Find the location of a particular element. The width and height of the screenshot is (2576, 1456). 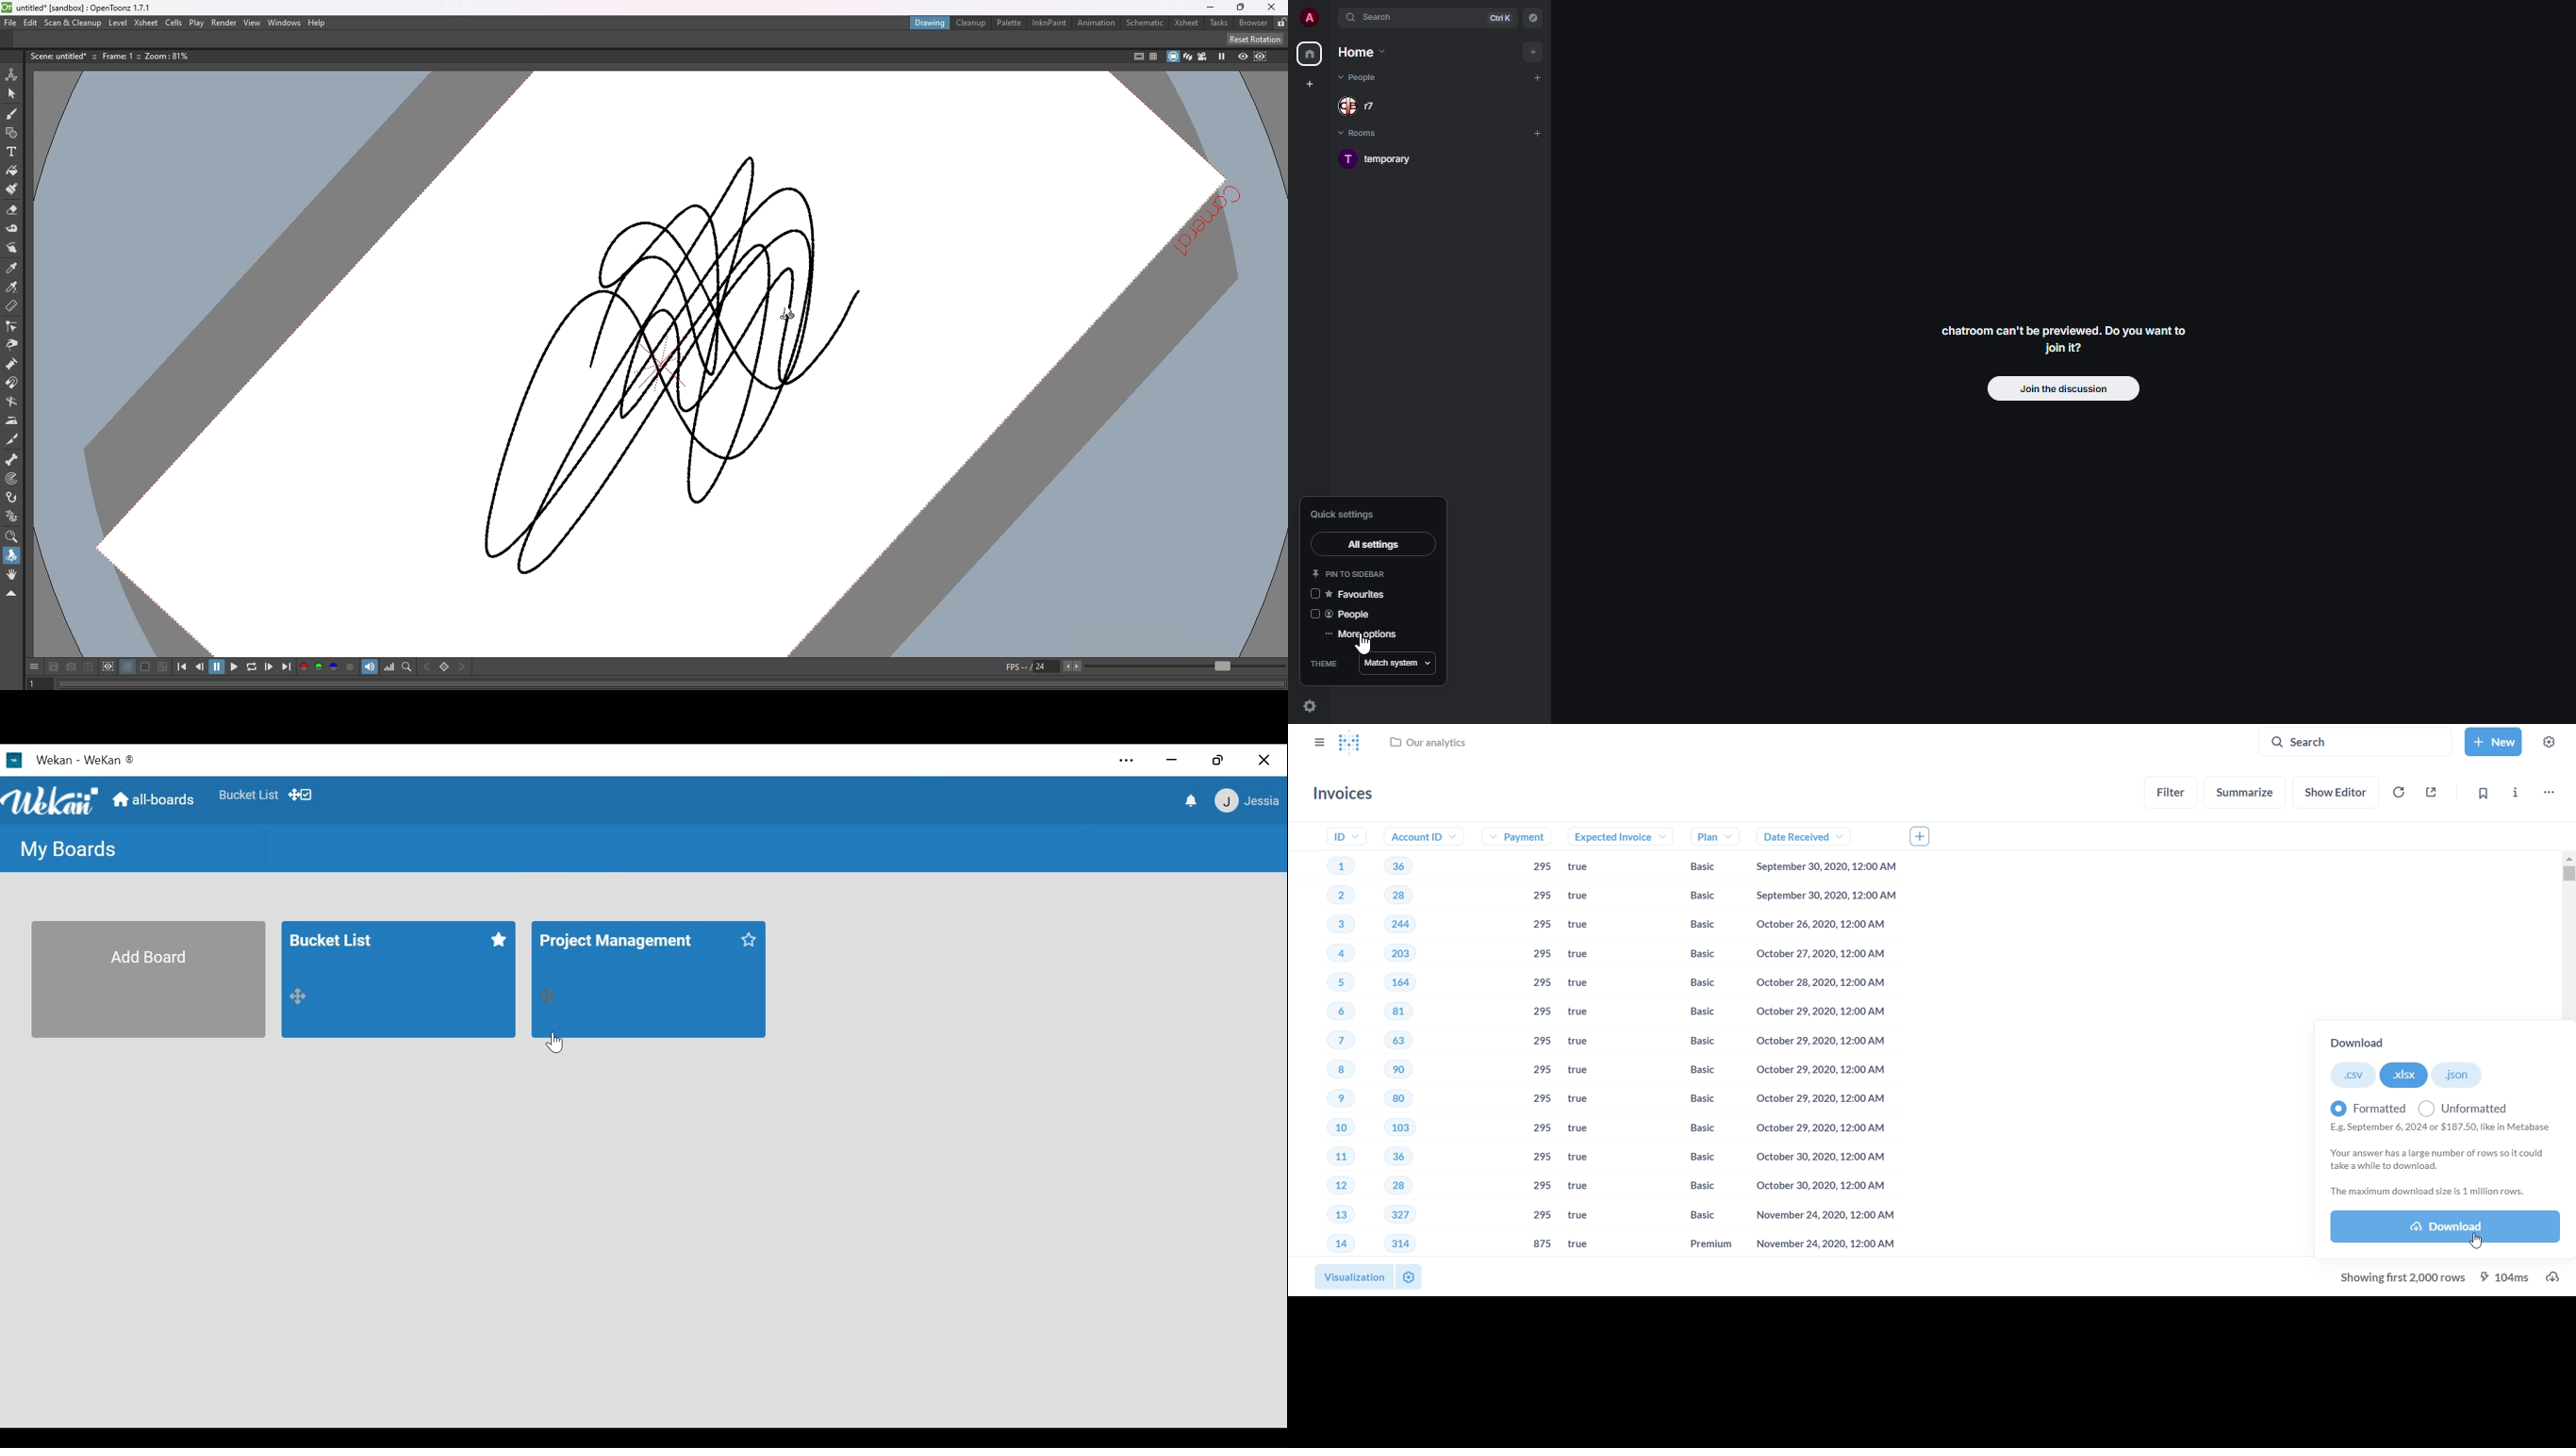

add is located at coordinates (1538, 77).